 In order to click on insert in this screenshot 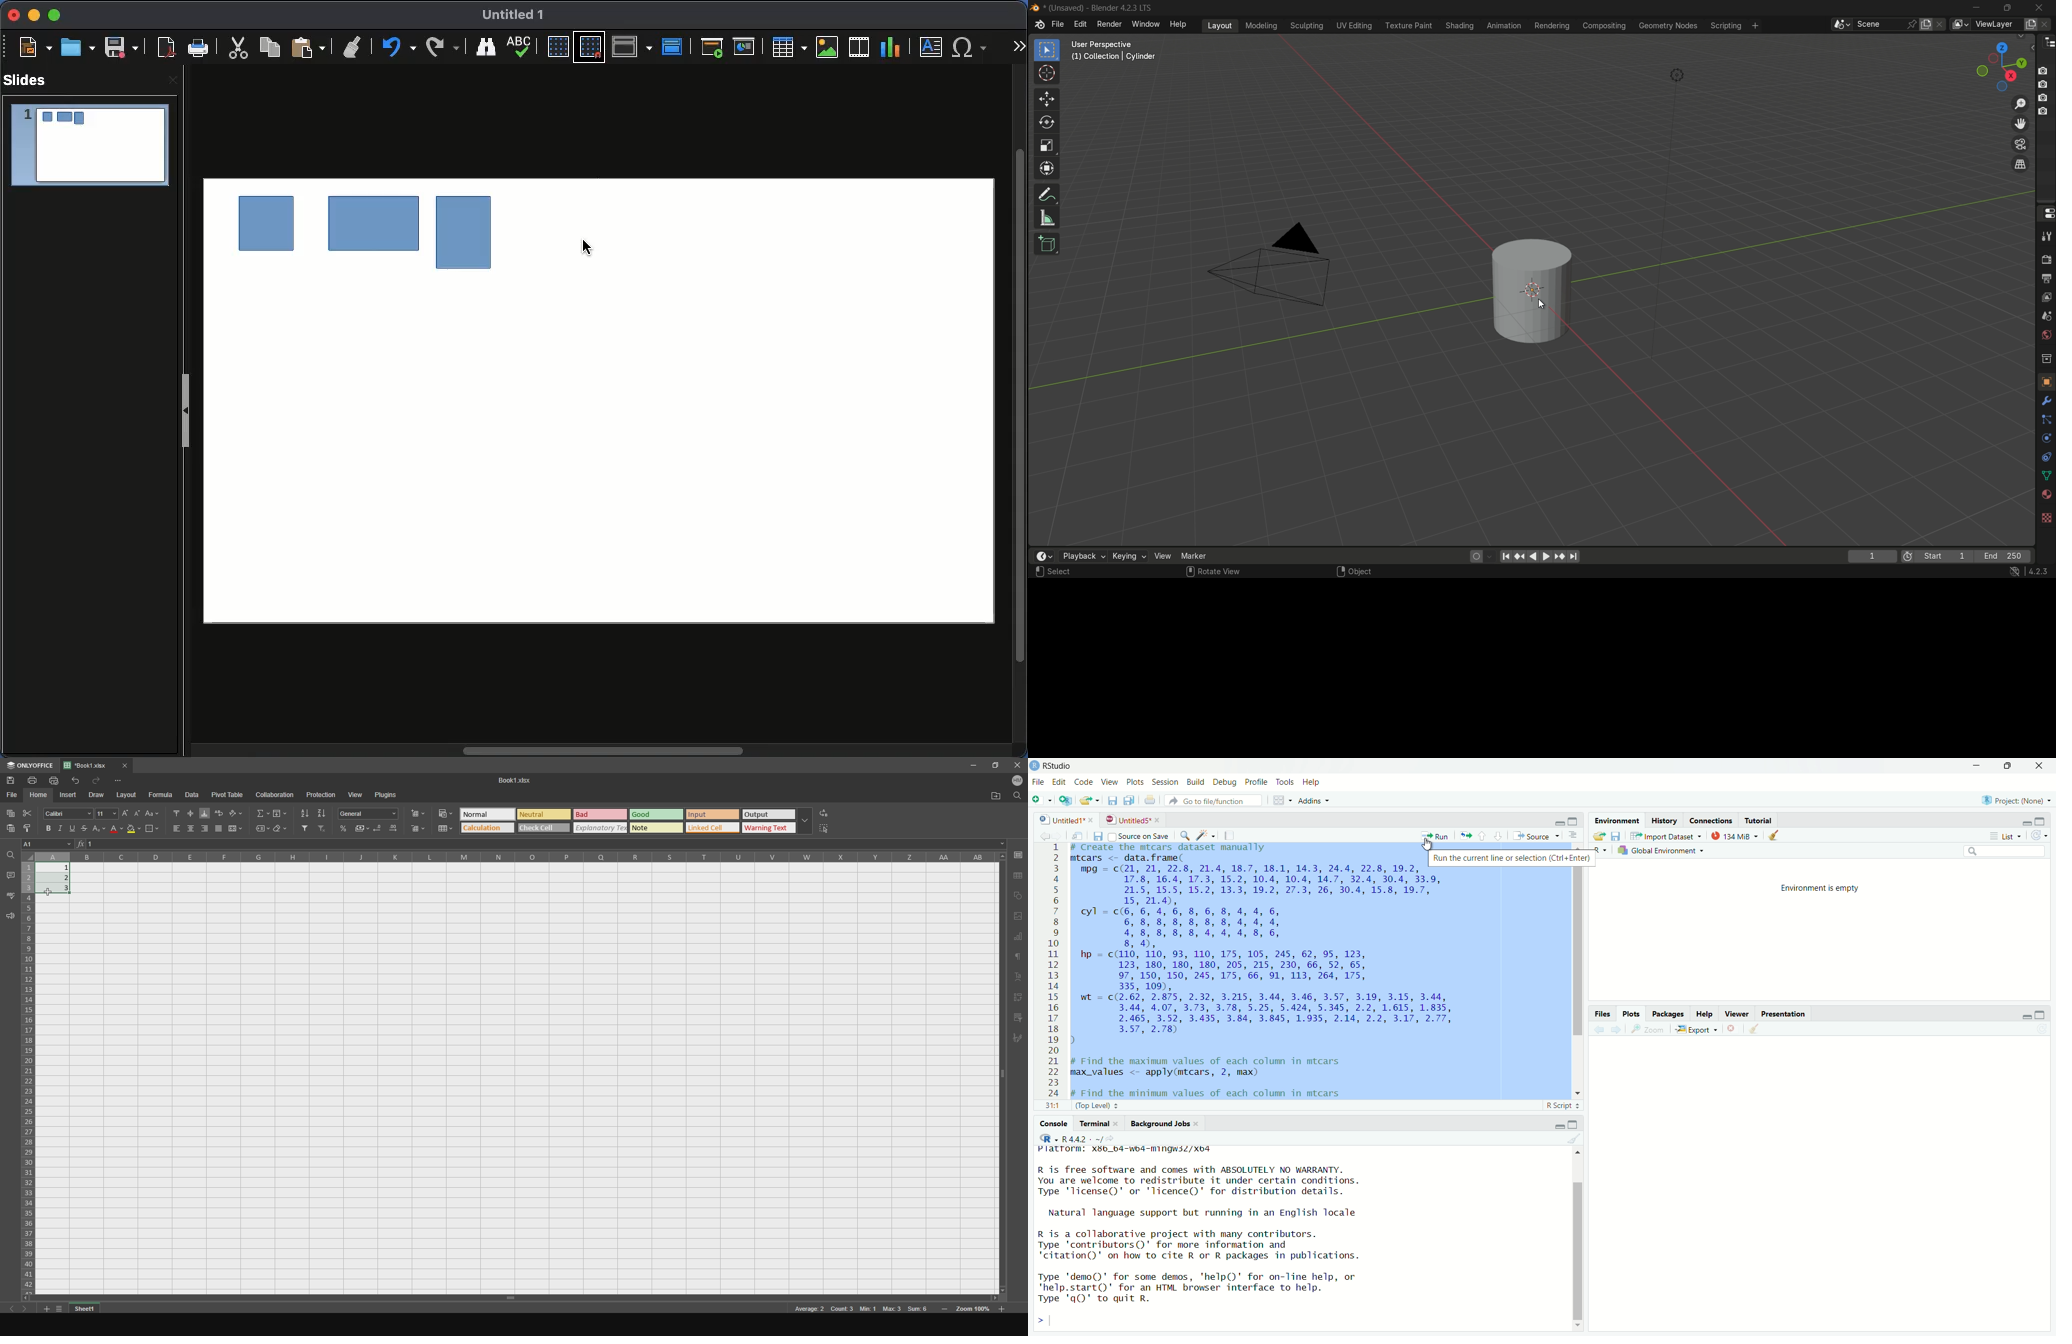, I will do `click(71, 795)`.